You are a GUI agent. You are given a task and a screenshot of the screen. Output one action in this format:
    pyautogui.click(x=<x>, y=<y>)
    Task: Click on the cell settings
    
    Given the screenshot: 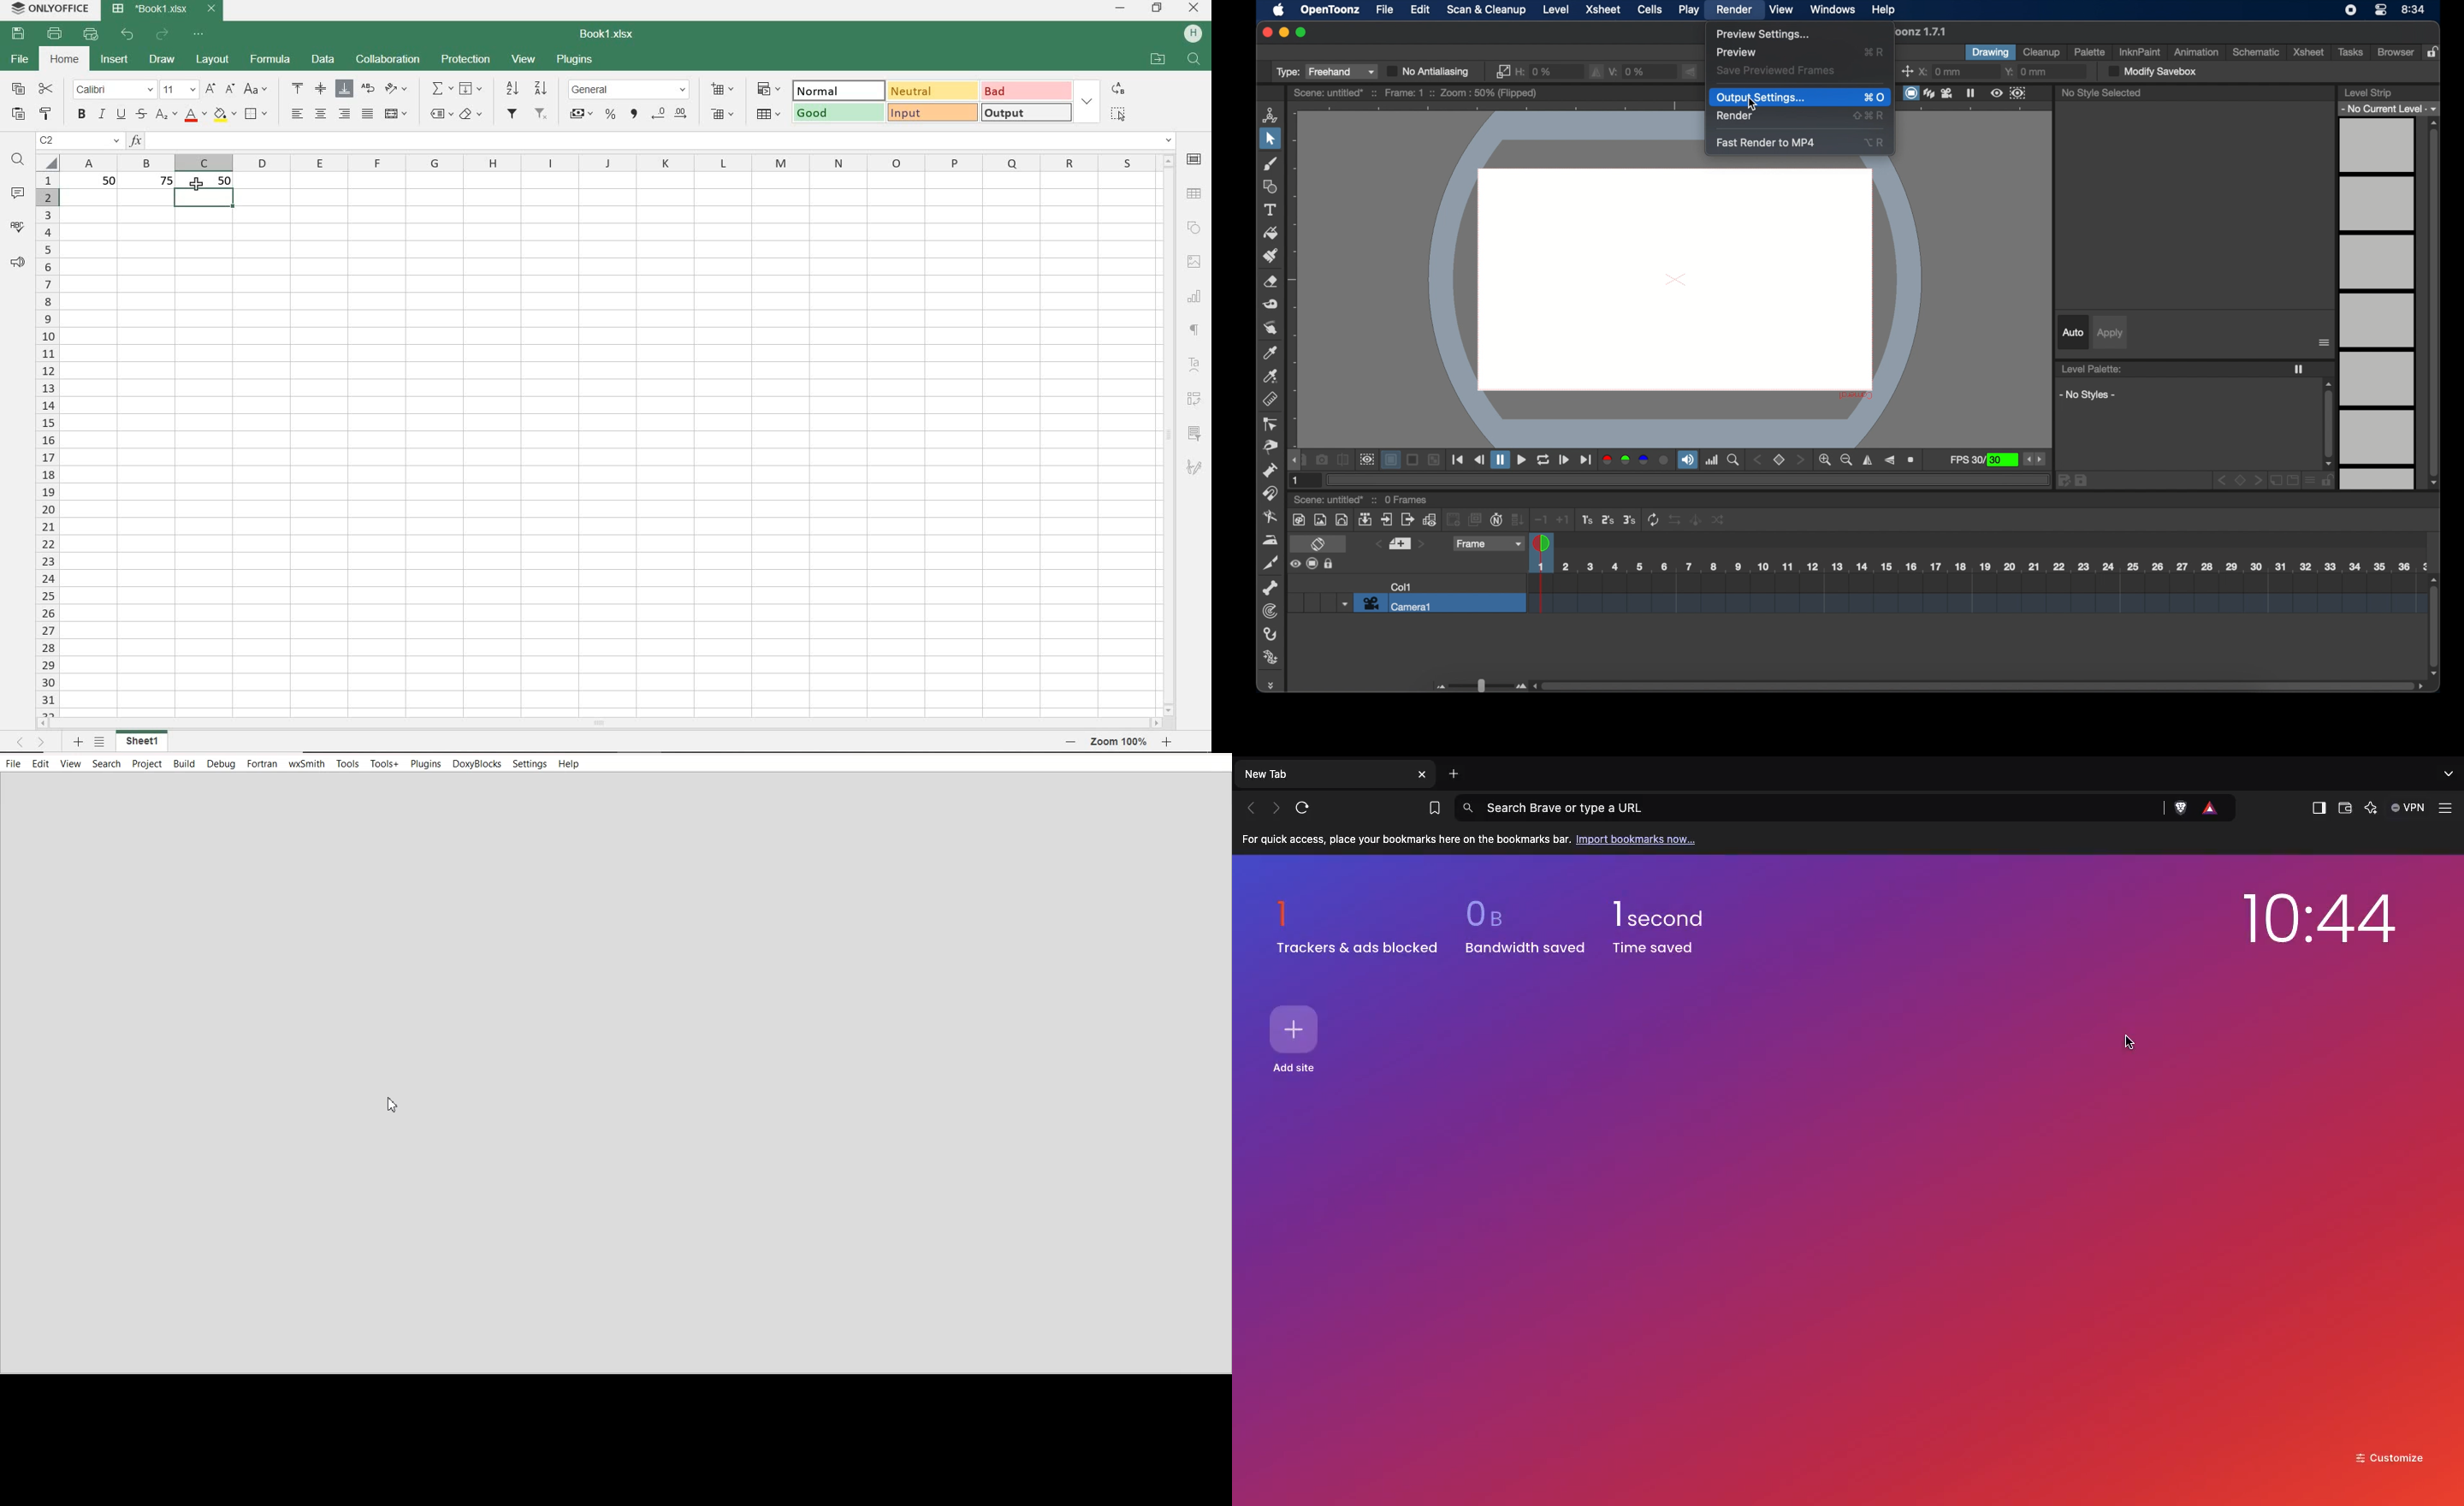 What is the action you would take?
    pyautogui.click(x=1194, y=160)
    